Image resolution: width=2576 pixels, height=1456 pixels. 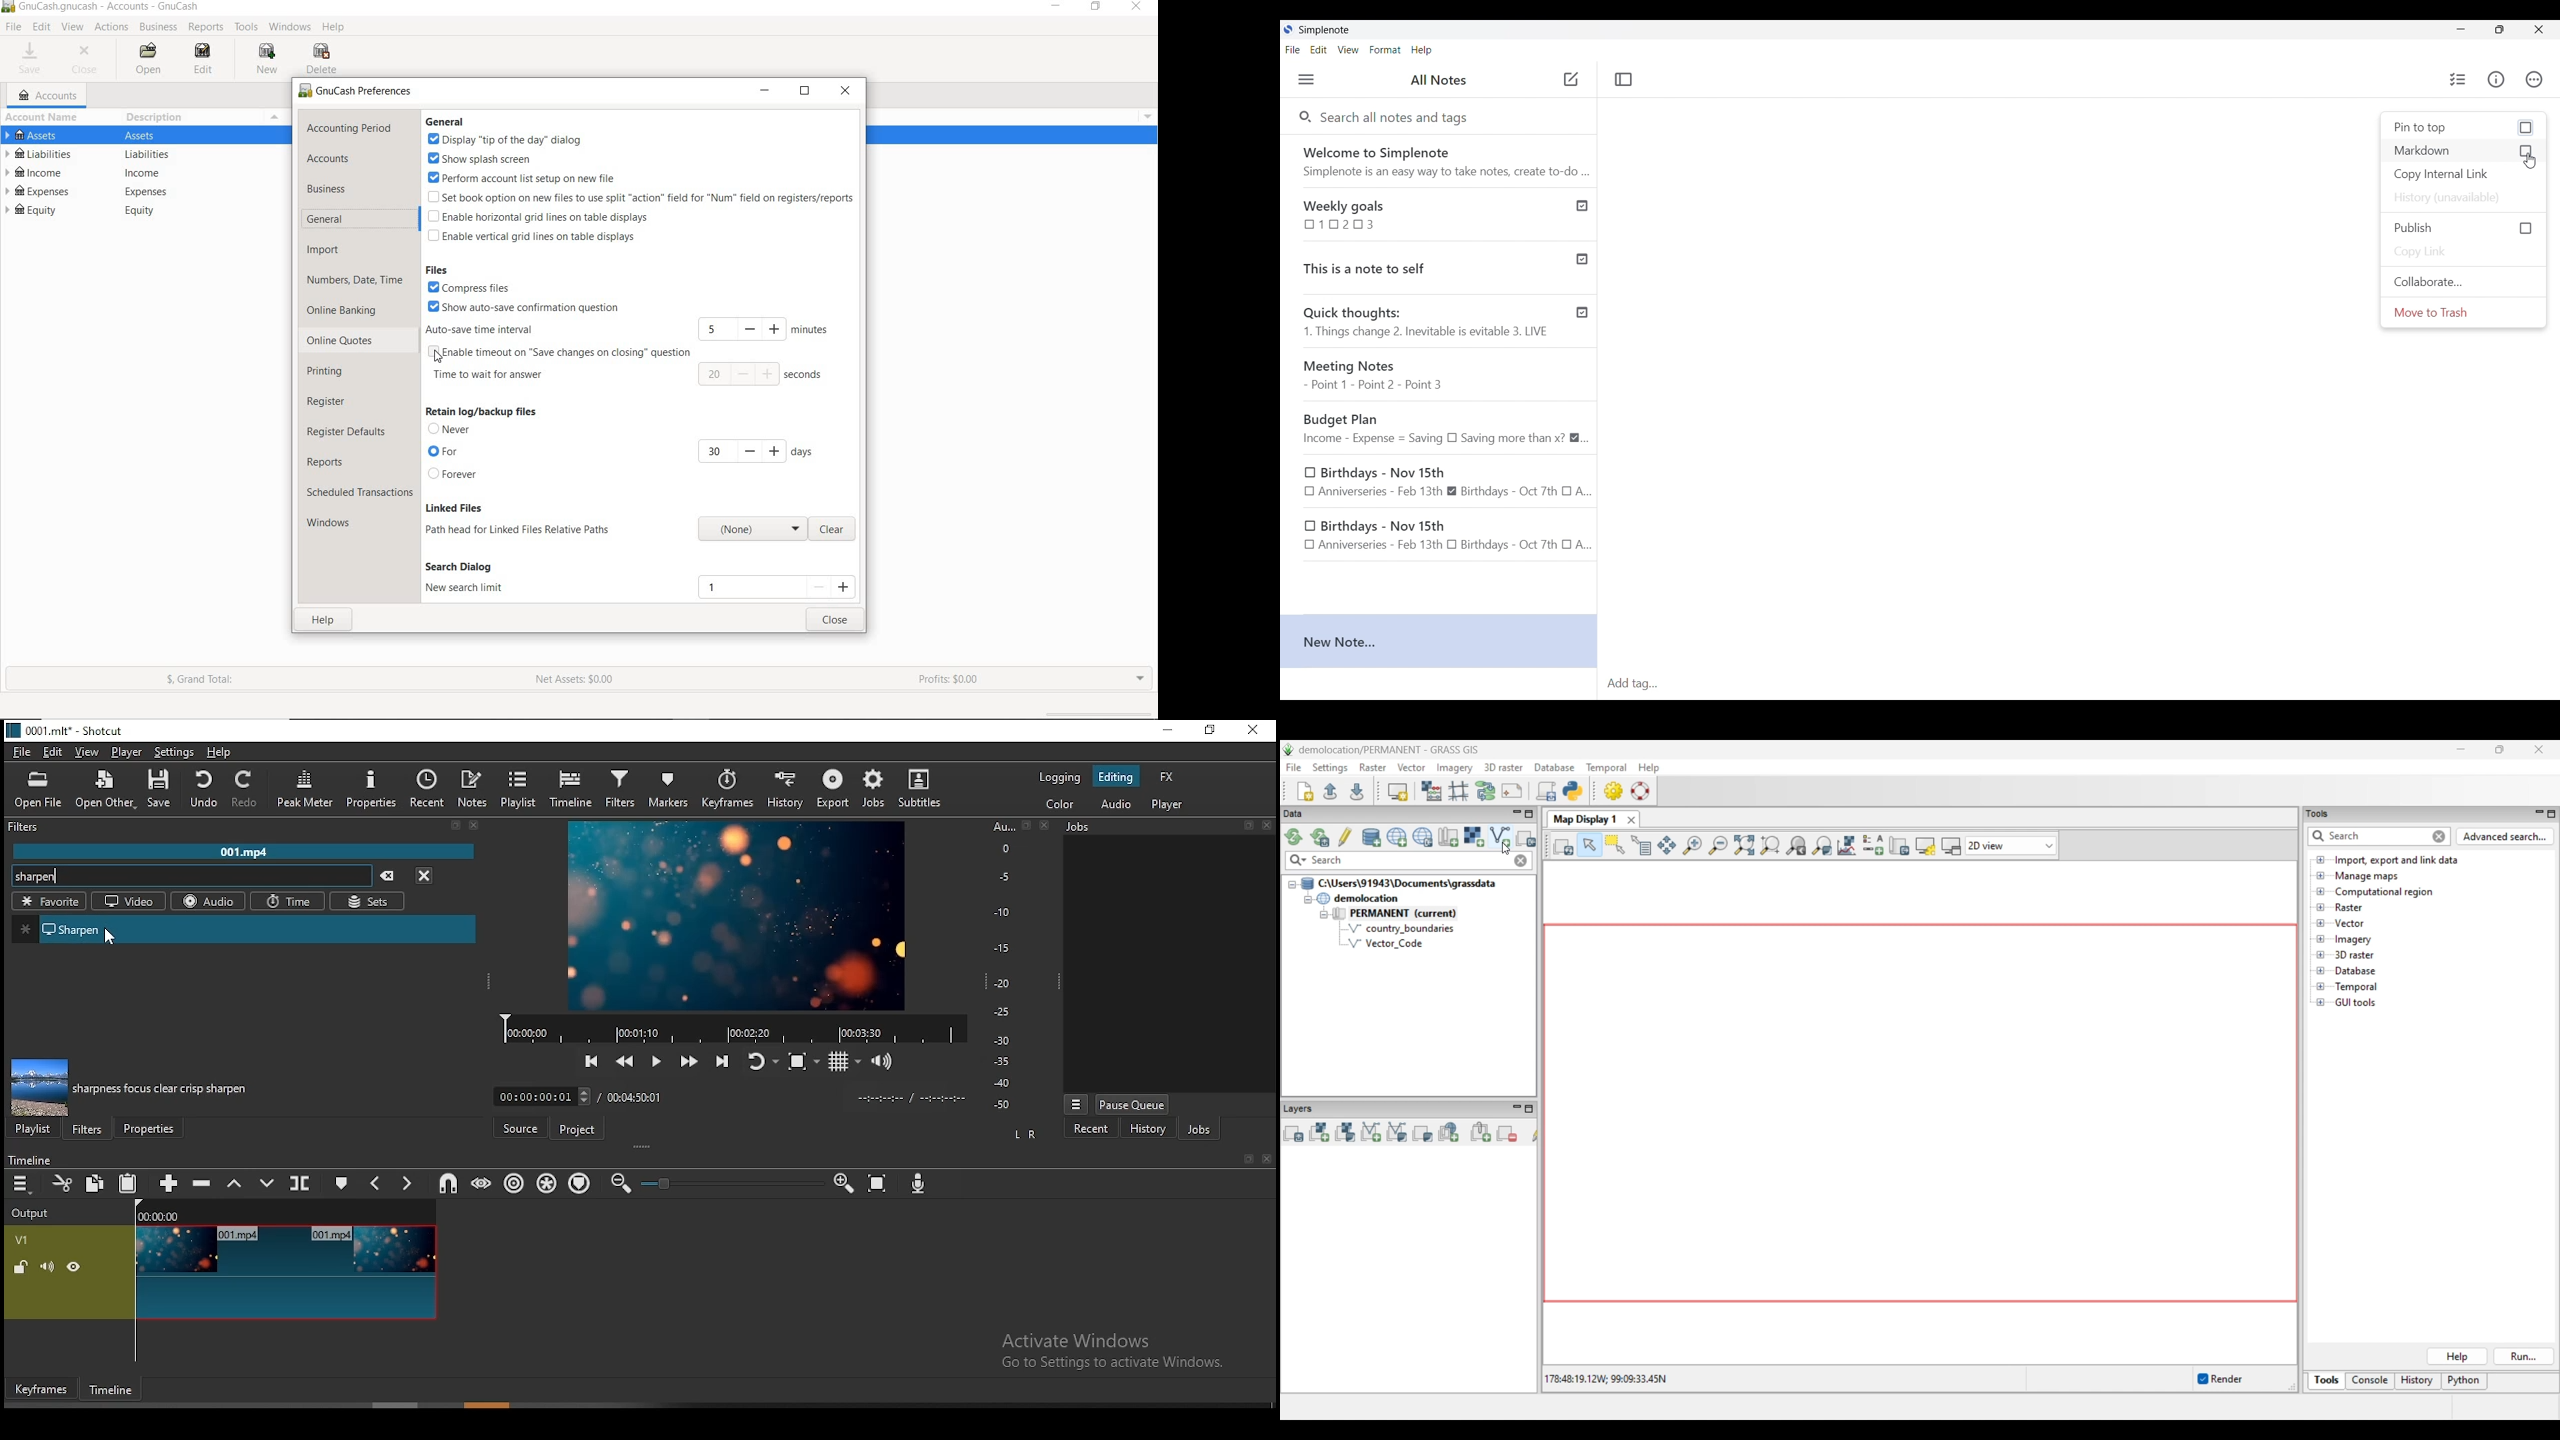 What do you see at coordinates (165, 792) in the screenshot?
I see `save` at bounding box center [165, 792].